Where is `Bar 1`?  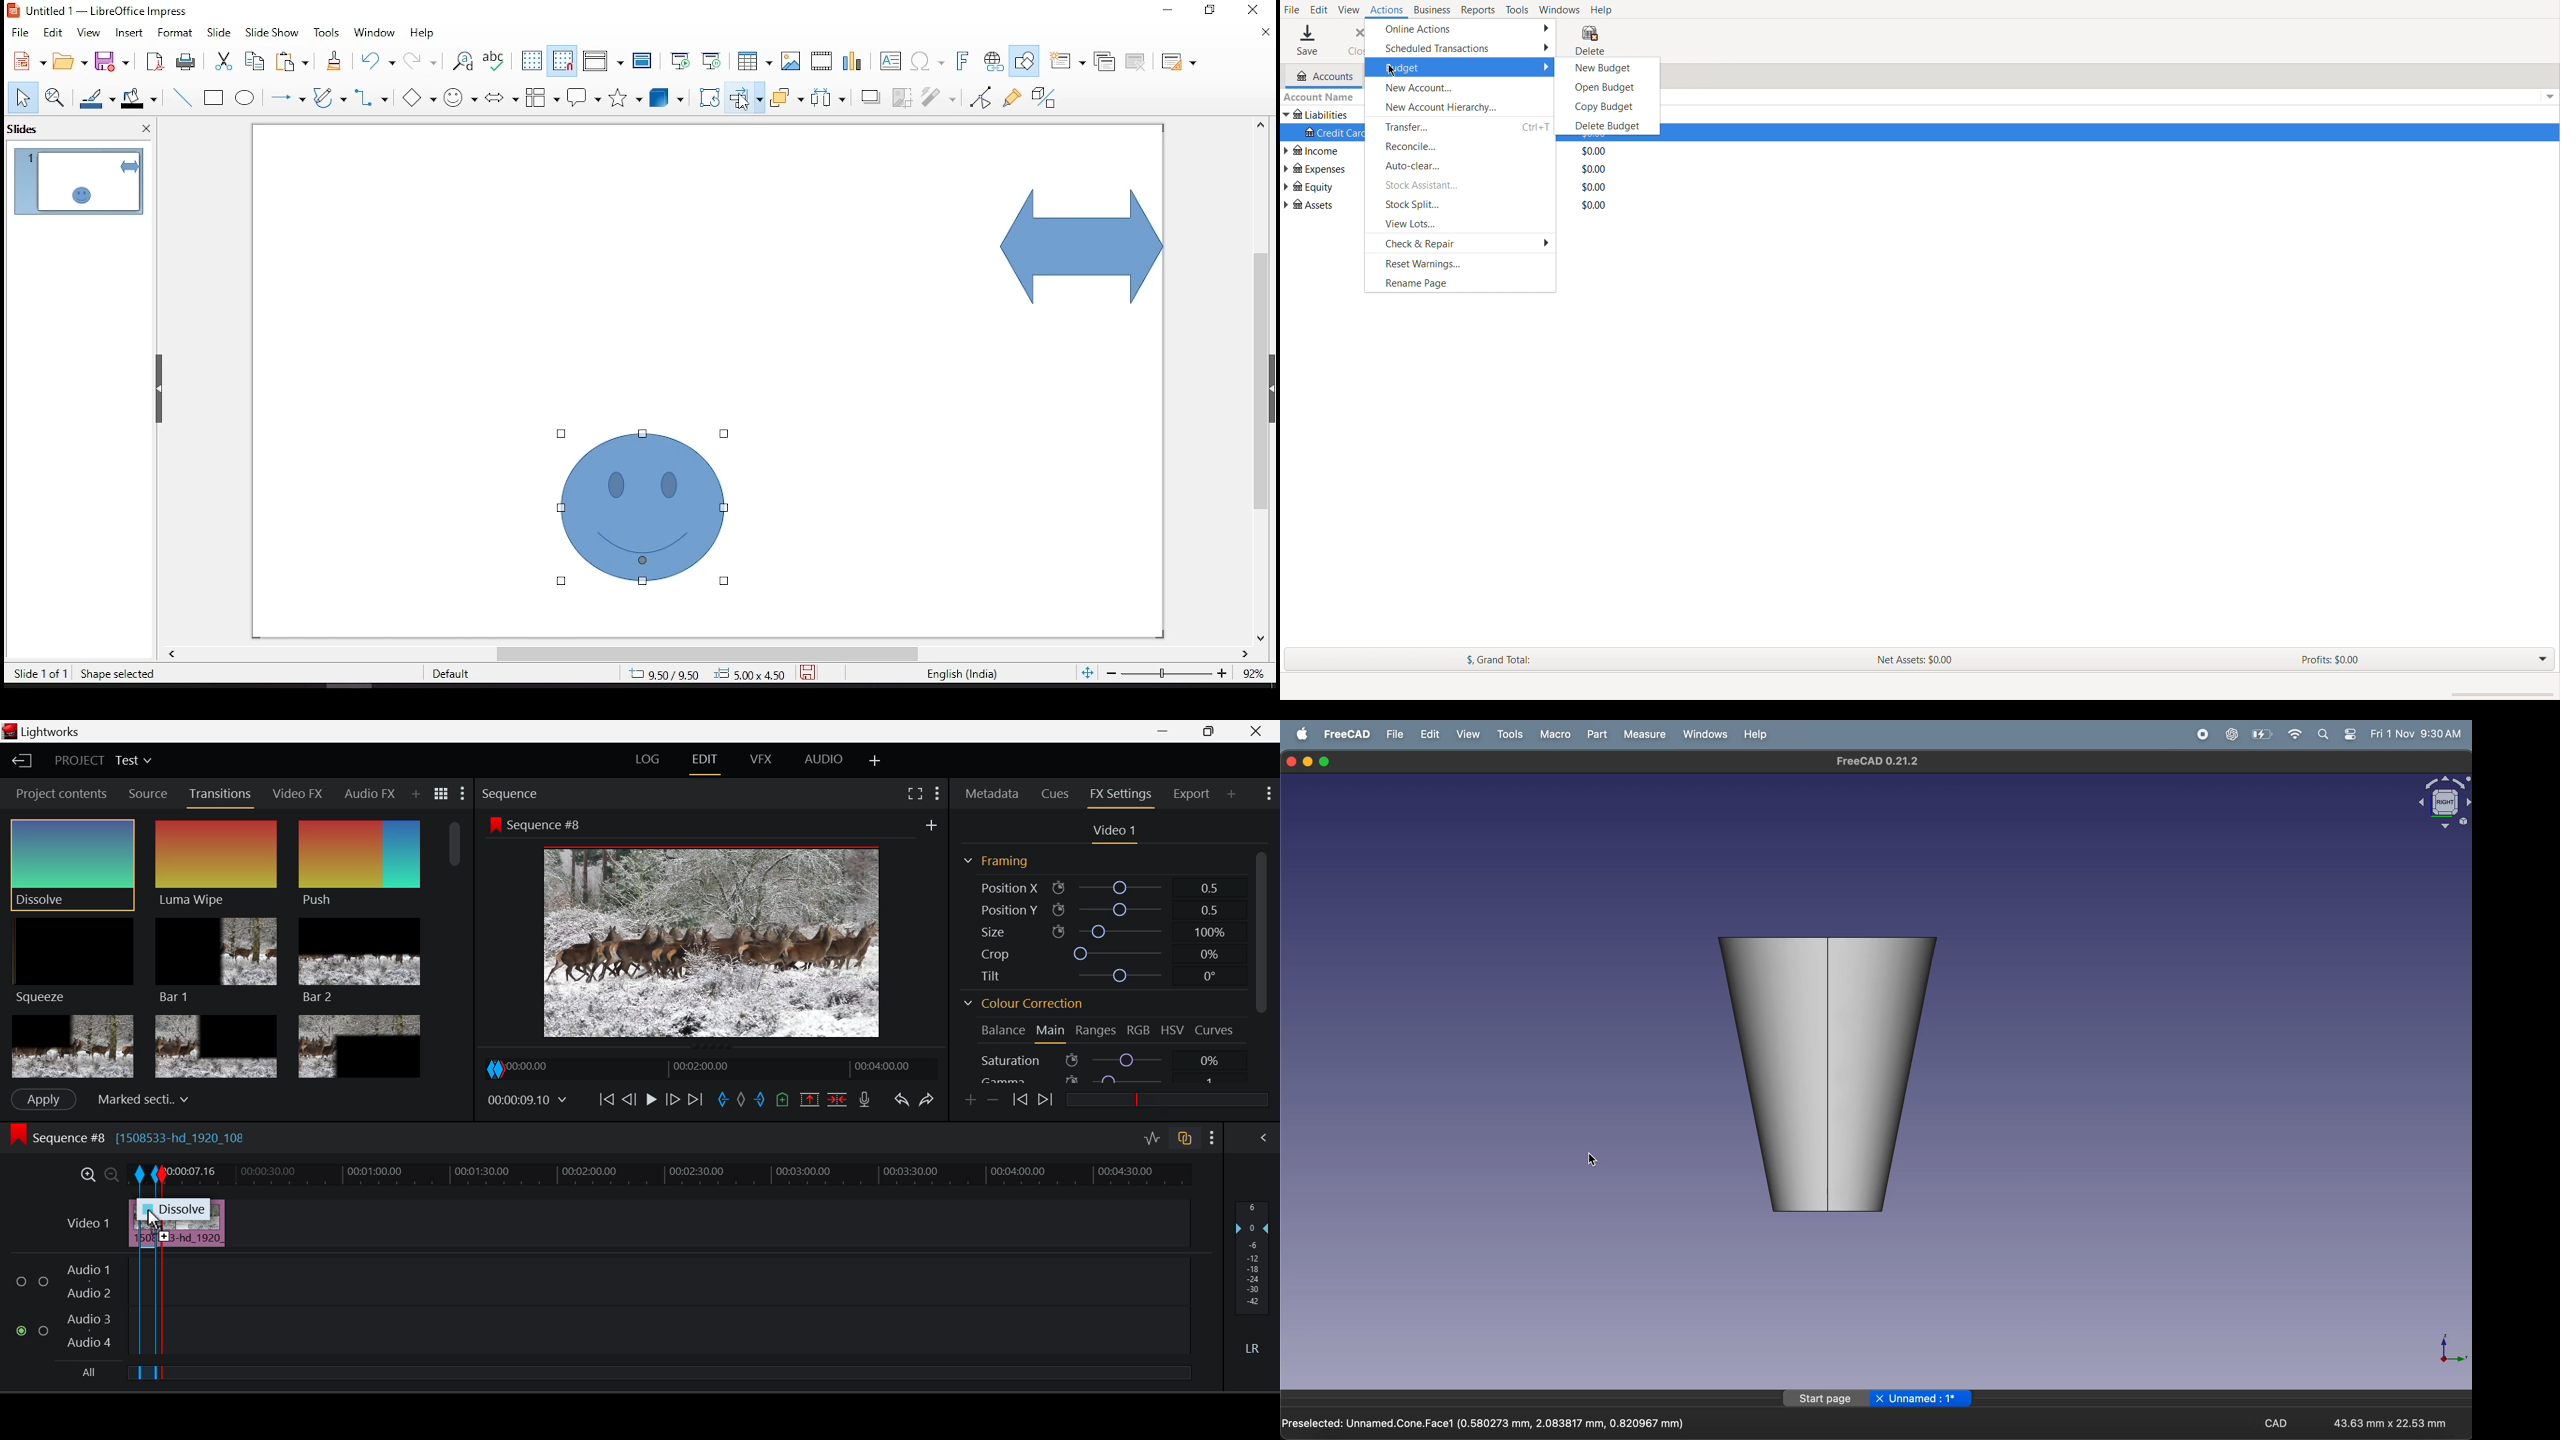 Bar 1 is located at coordinates (217, 959).